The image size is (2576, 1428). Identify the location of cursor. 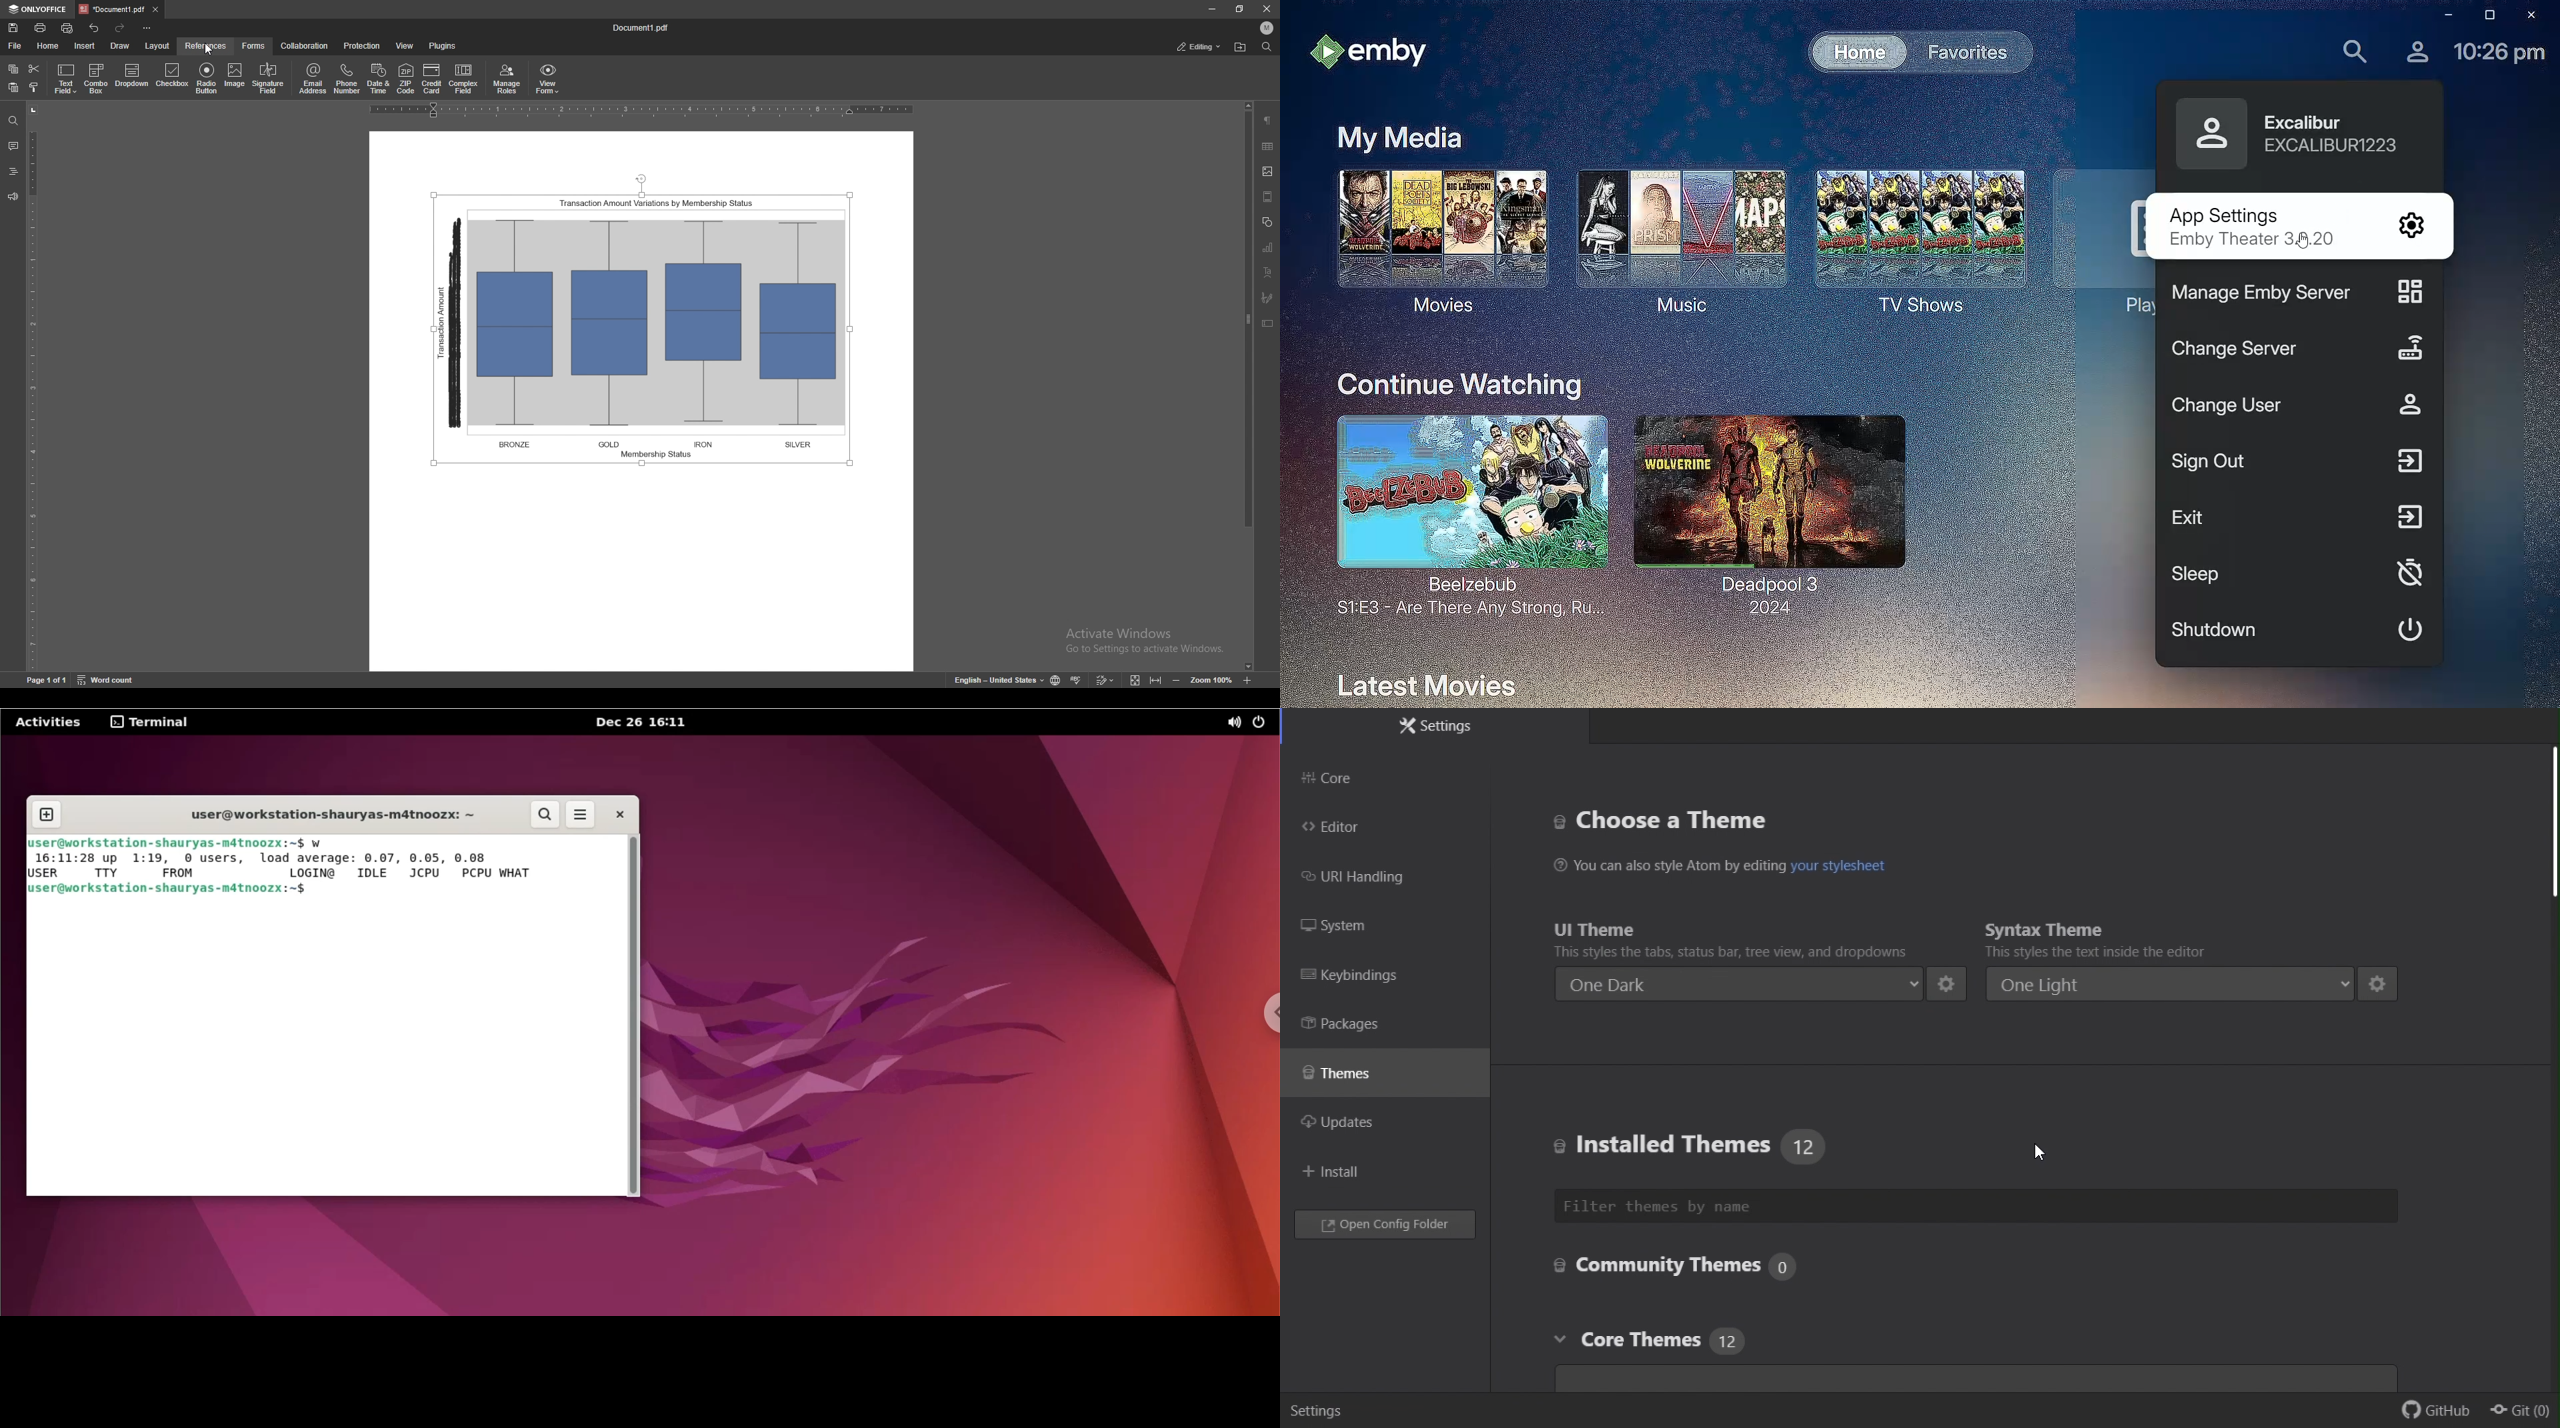
(2045, 1152).